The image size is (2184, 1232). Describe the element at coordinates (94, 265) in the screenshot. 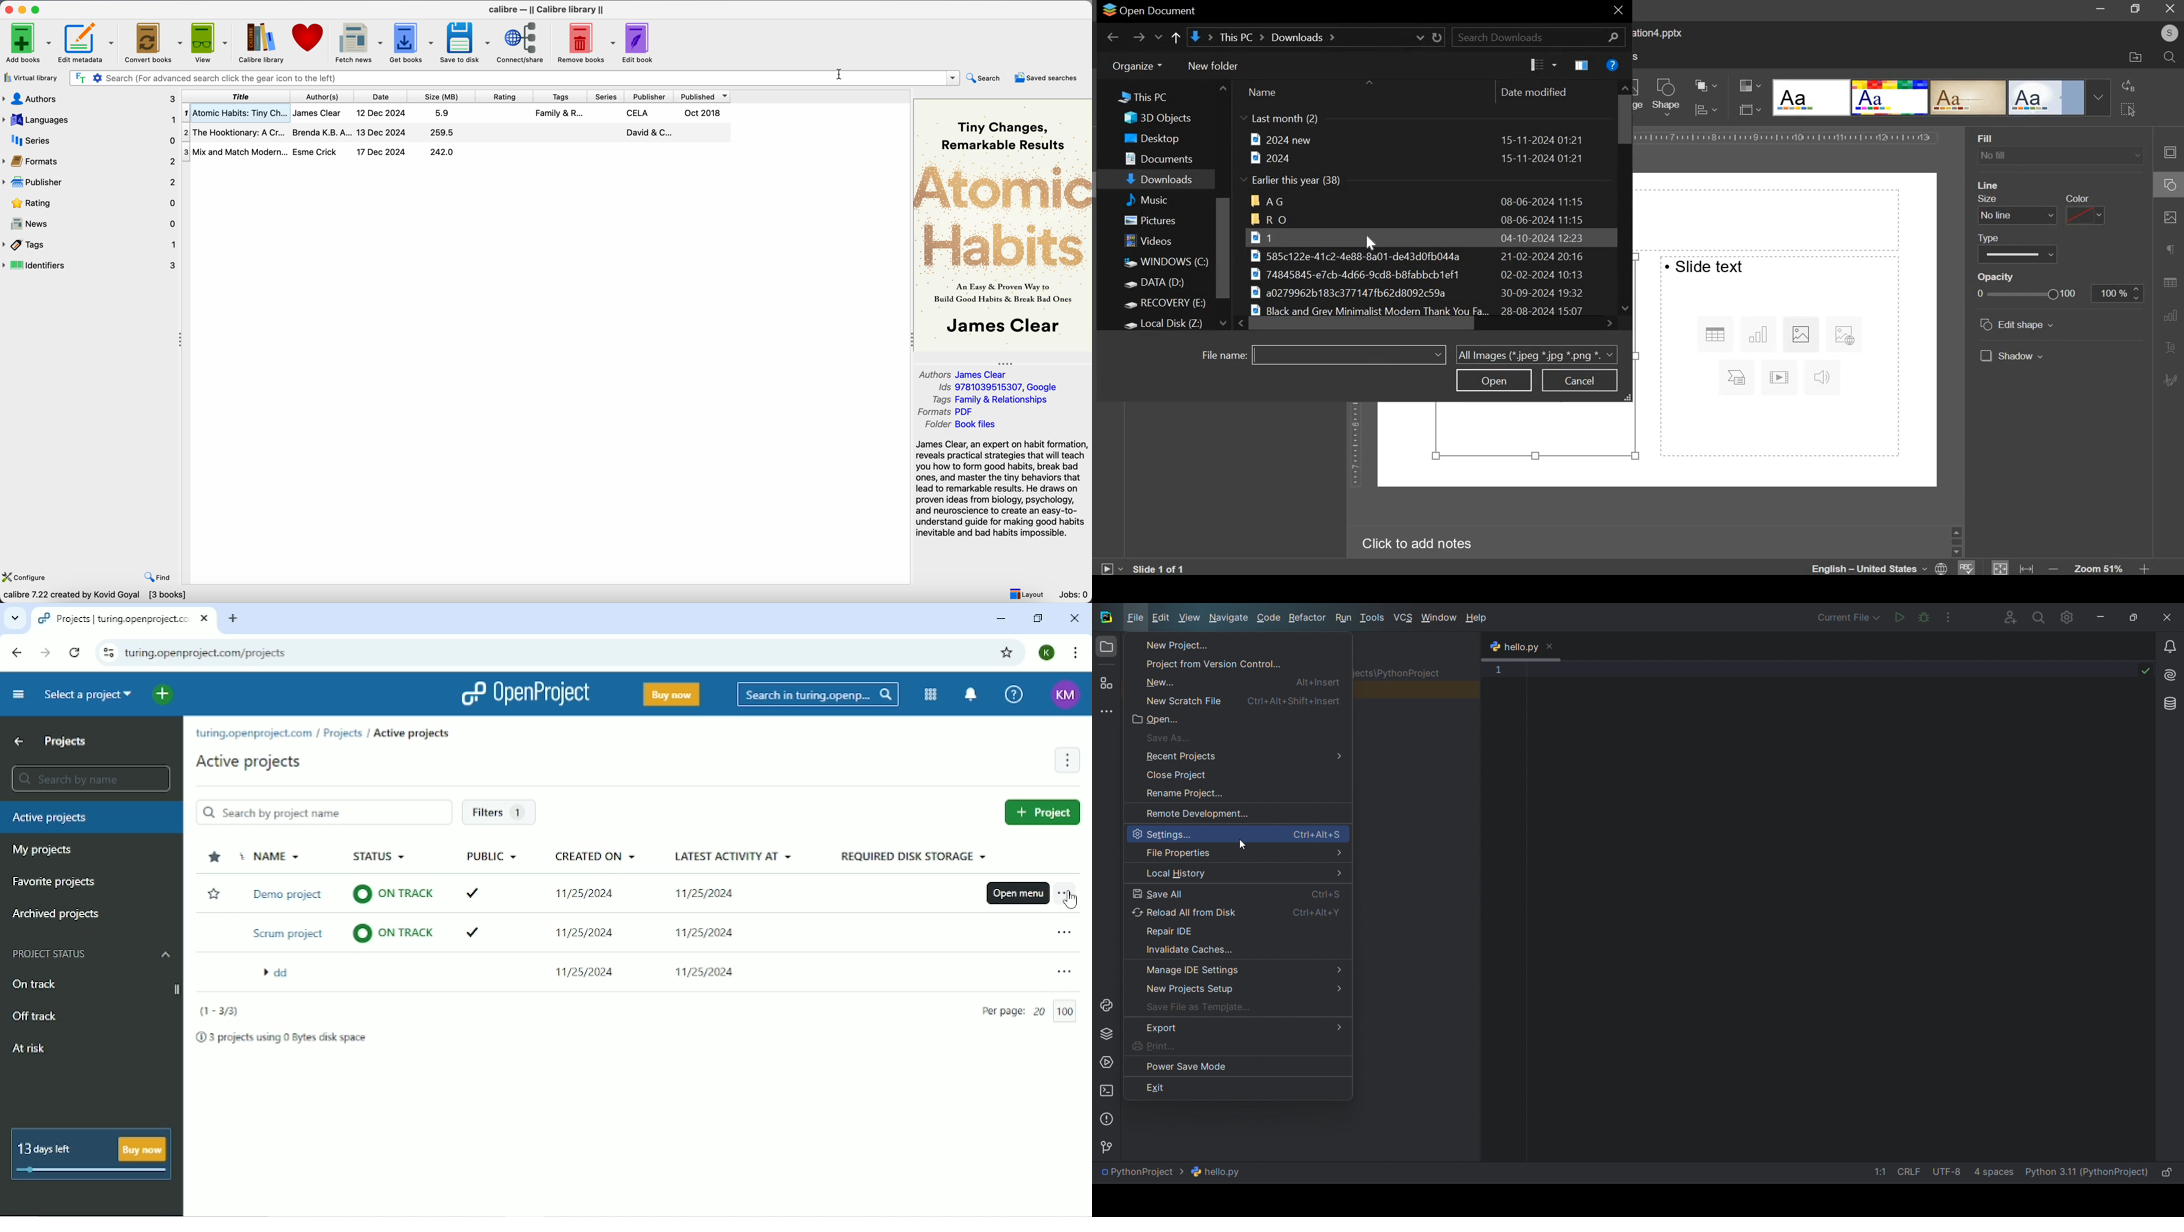

I see `identifiers` at that location.